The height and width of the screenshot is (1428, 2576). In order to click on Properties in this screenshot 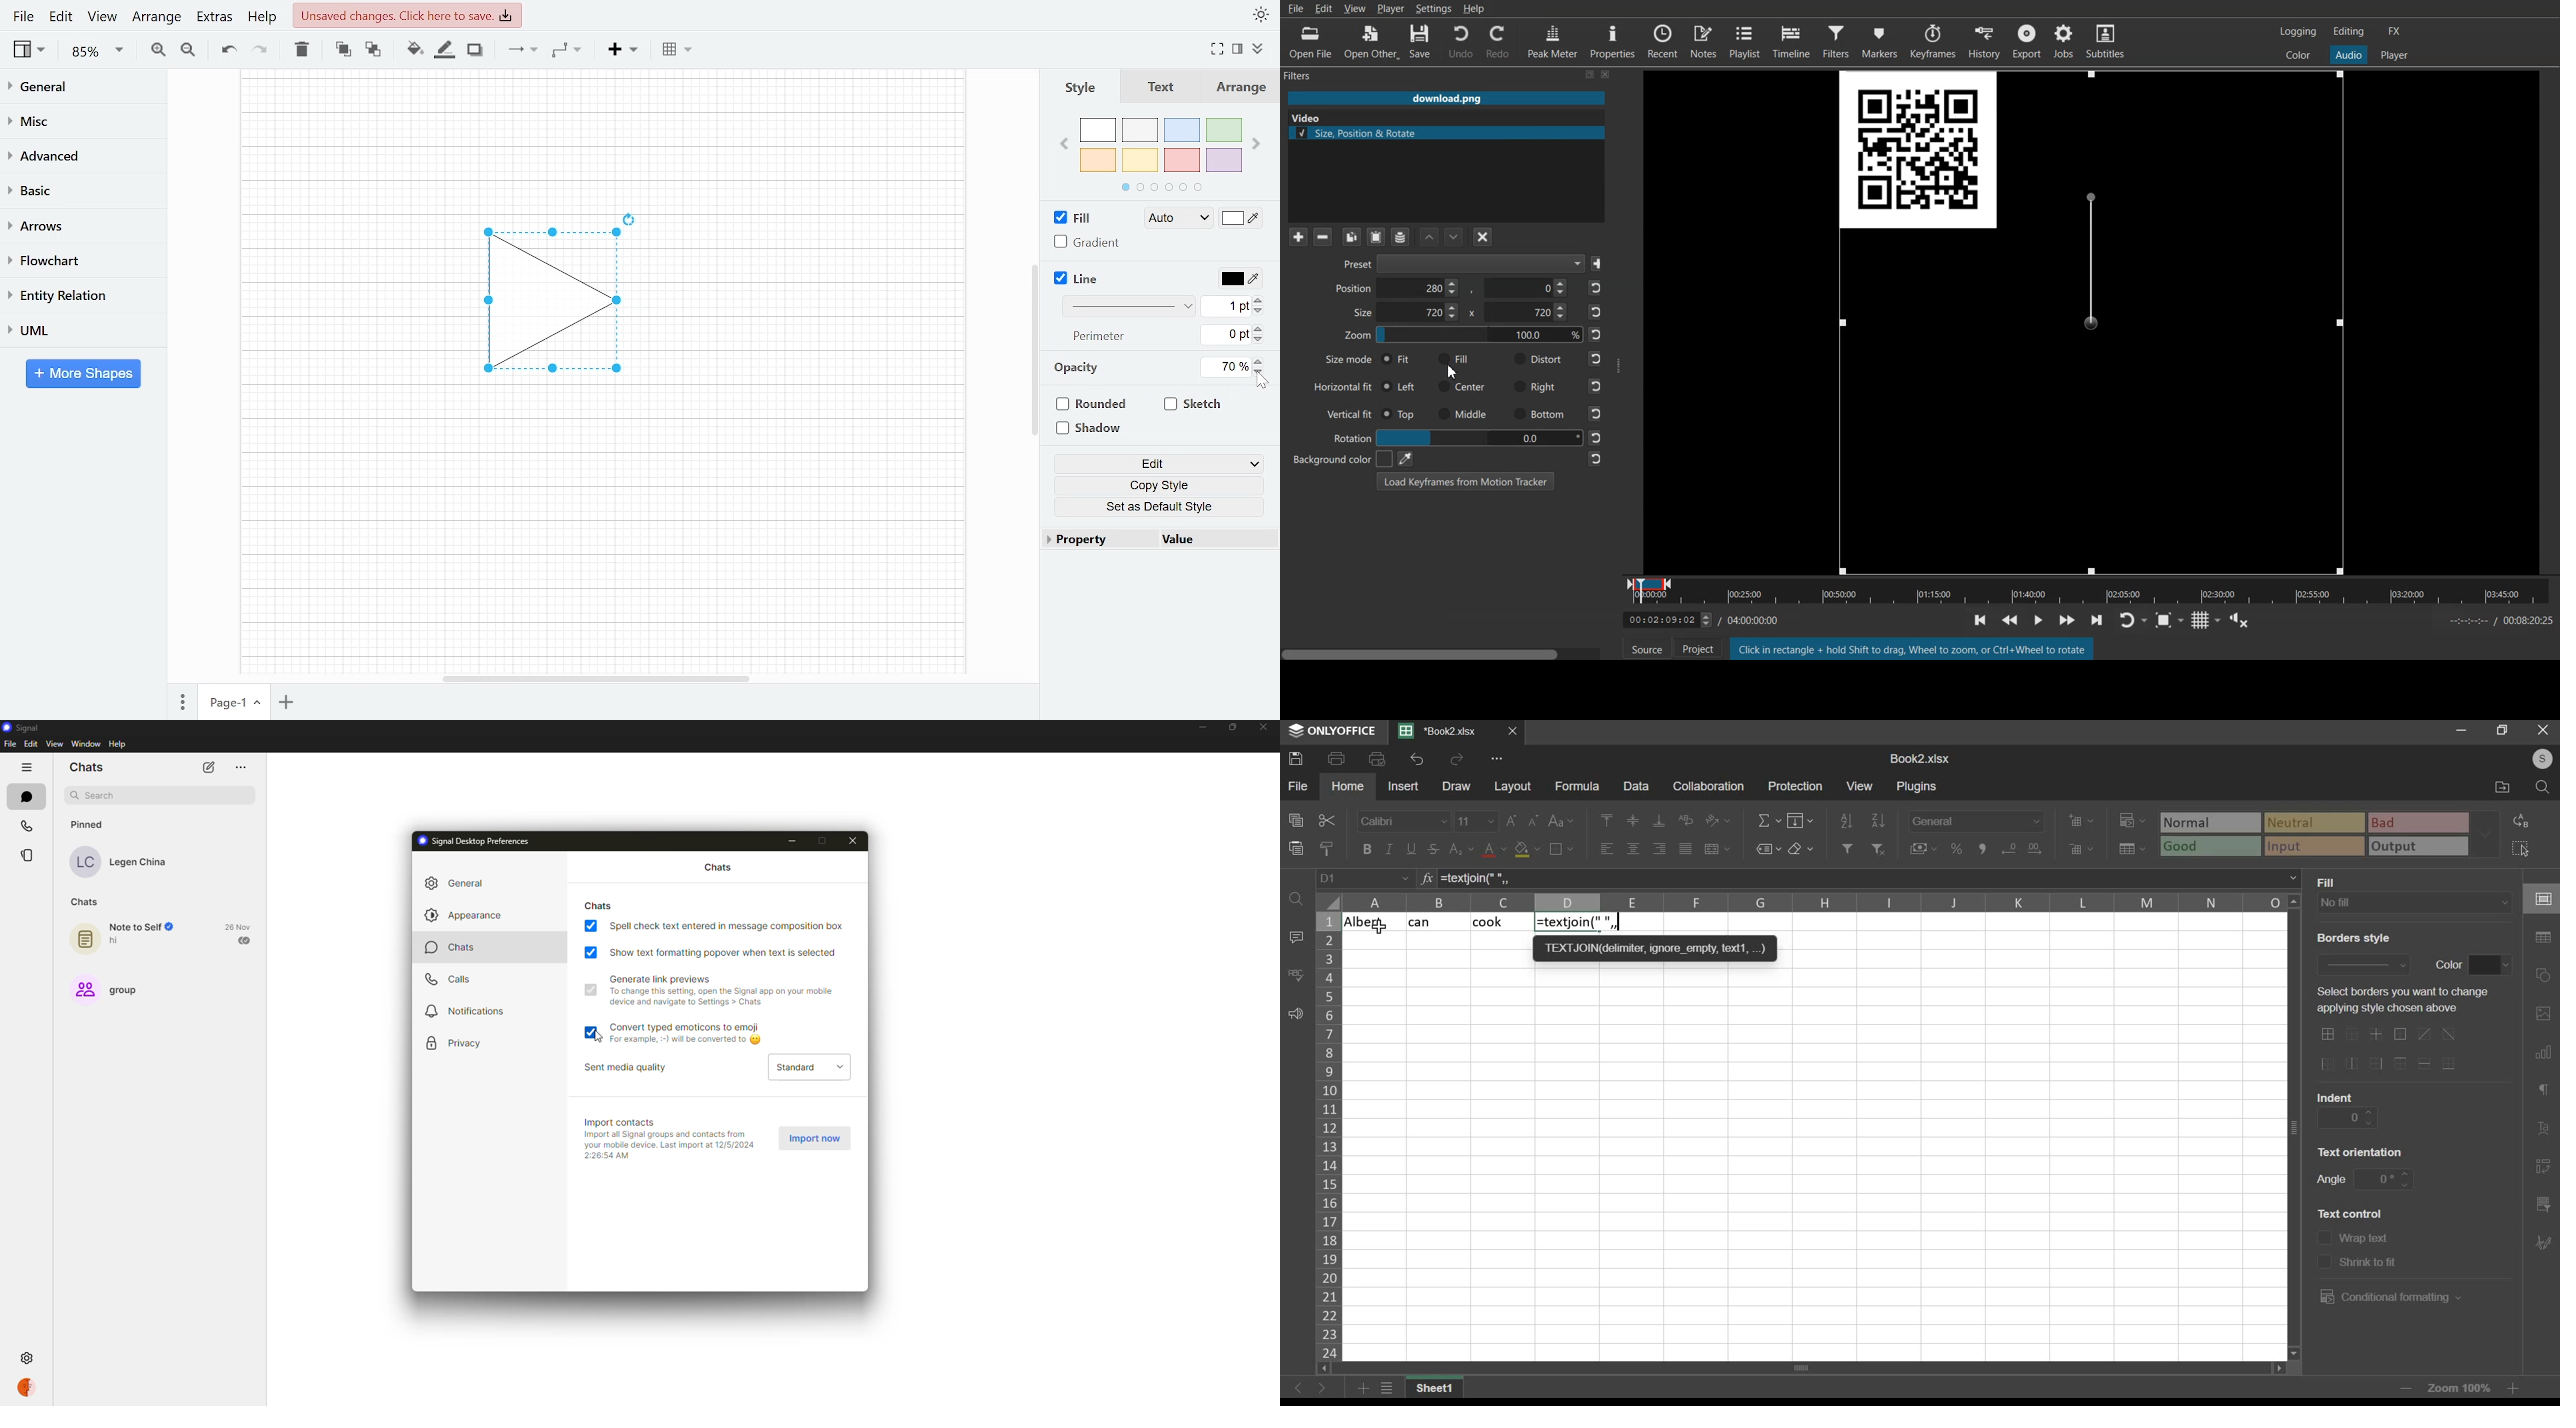, I will do `click(1612, 41)`.